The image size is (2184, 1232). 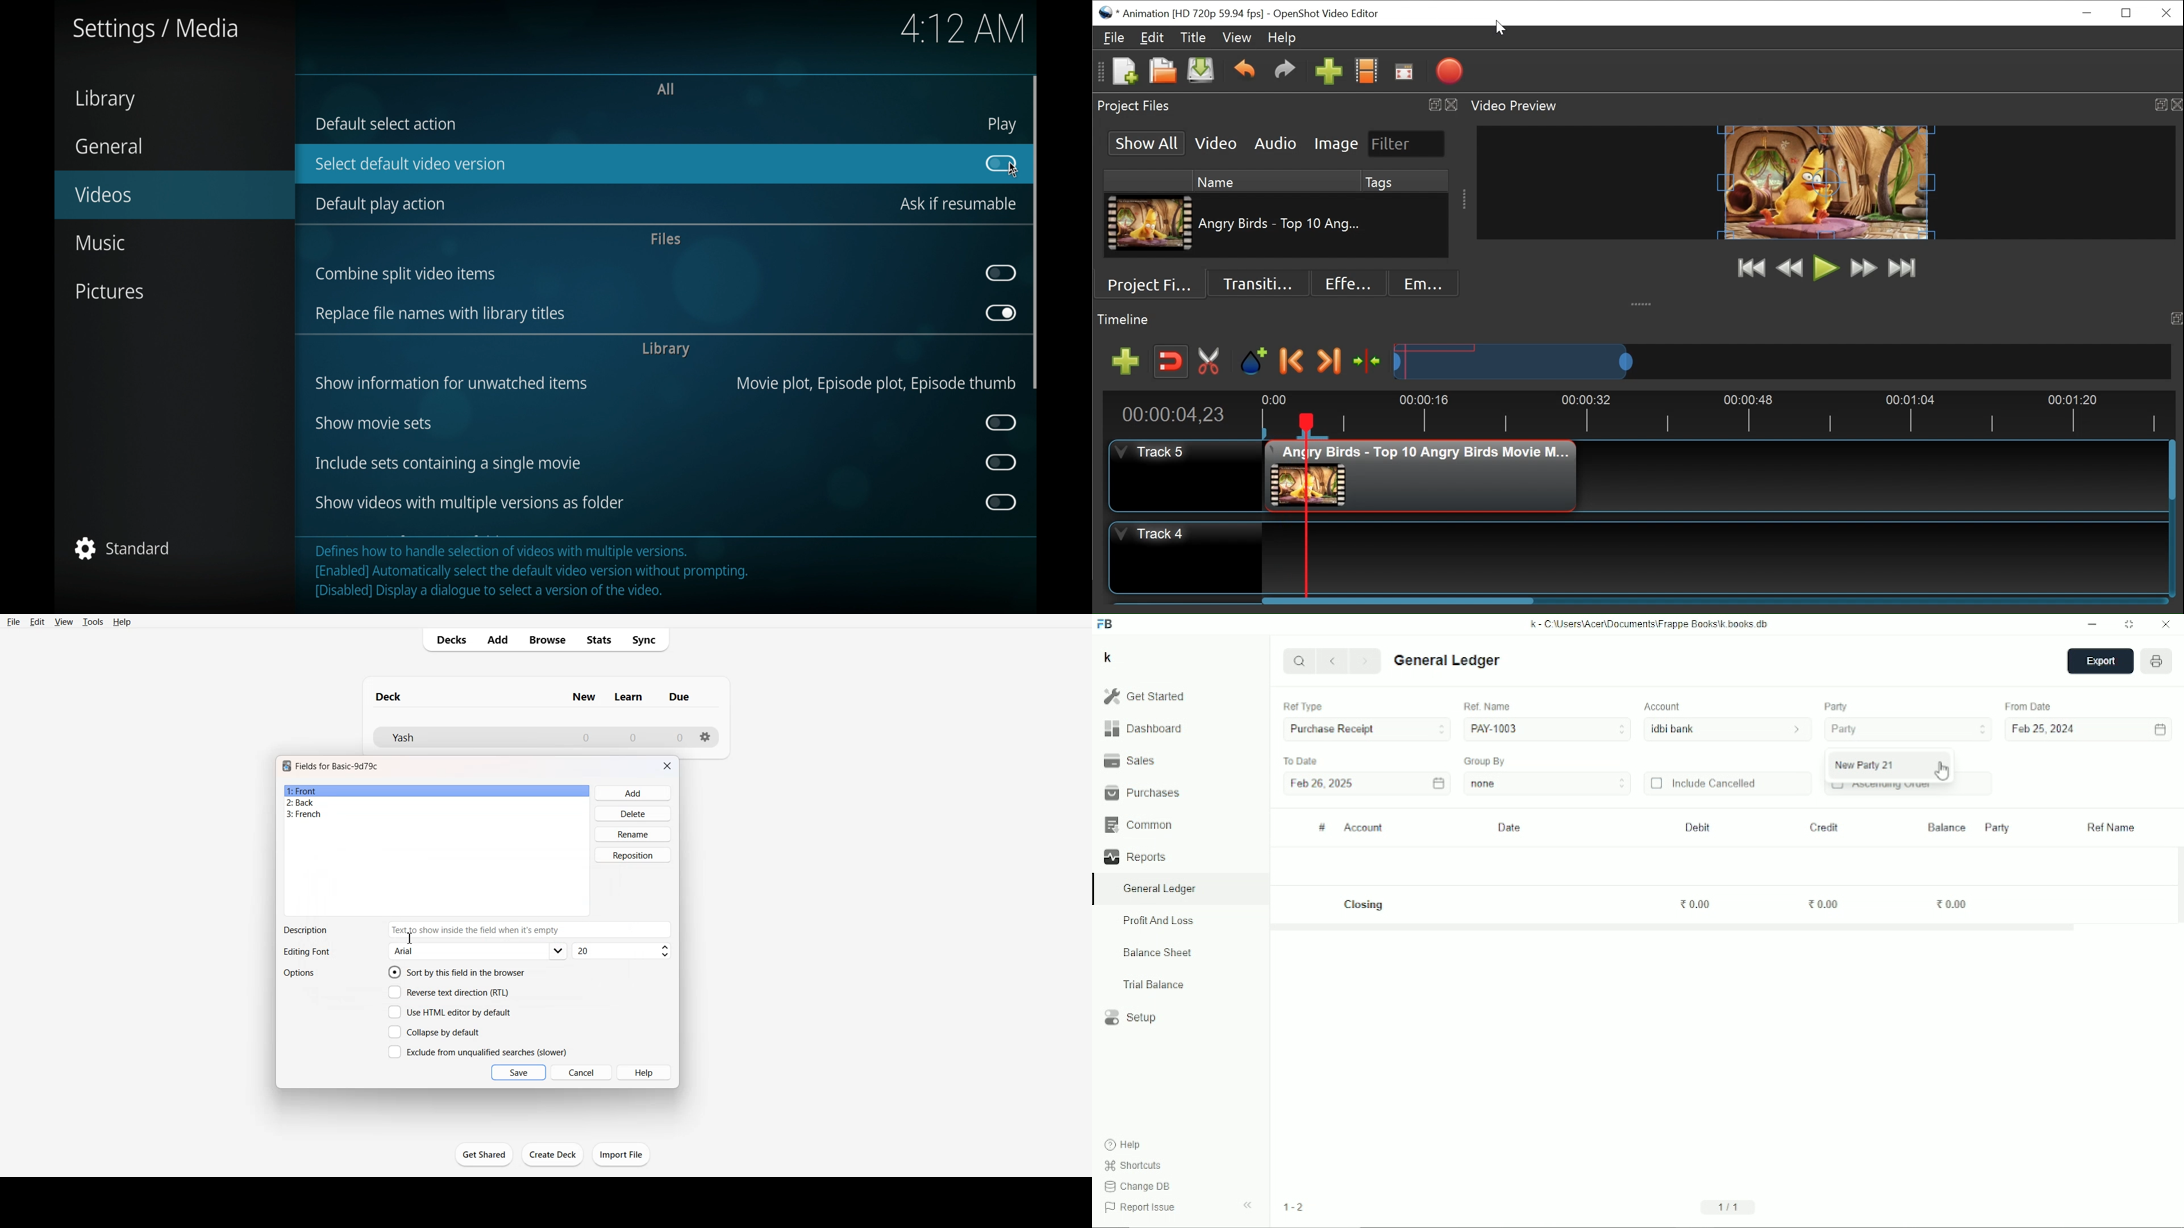 I want to click on Settings, so click(x=706, y=737).